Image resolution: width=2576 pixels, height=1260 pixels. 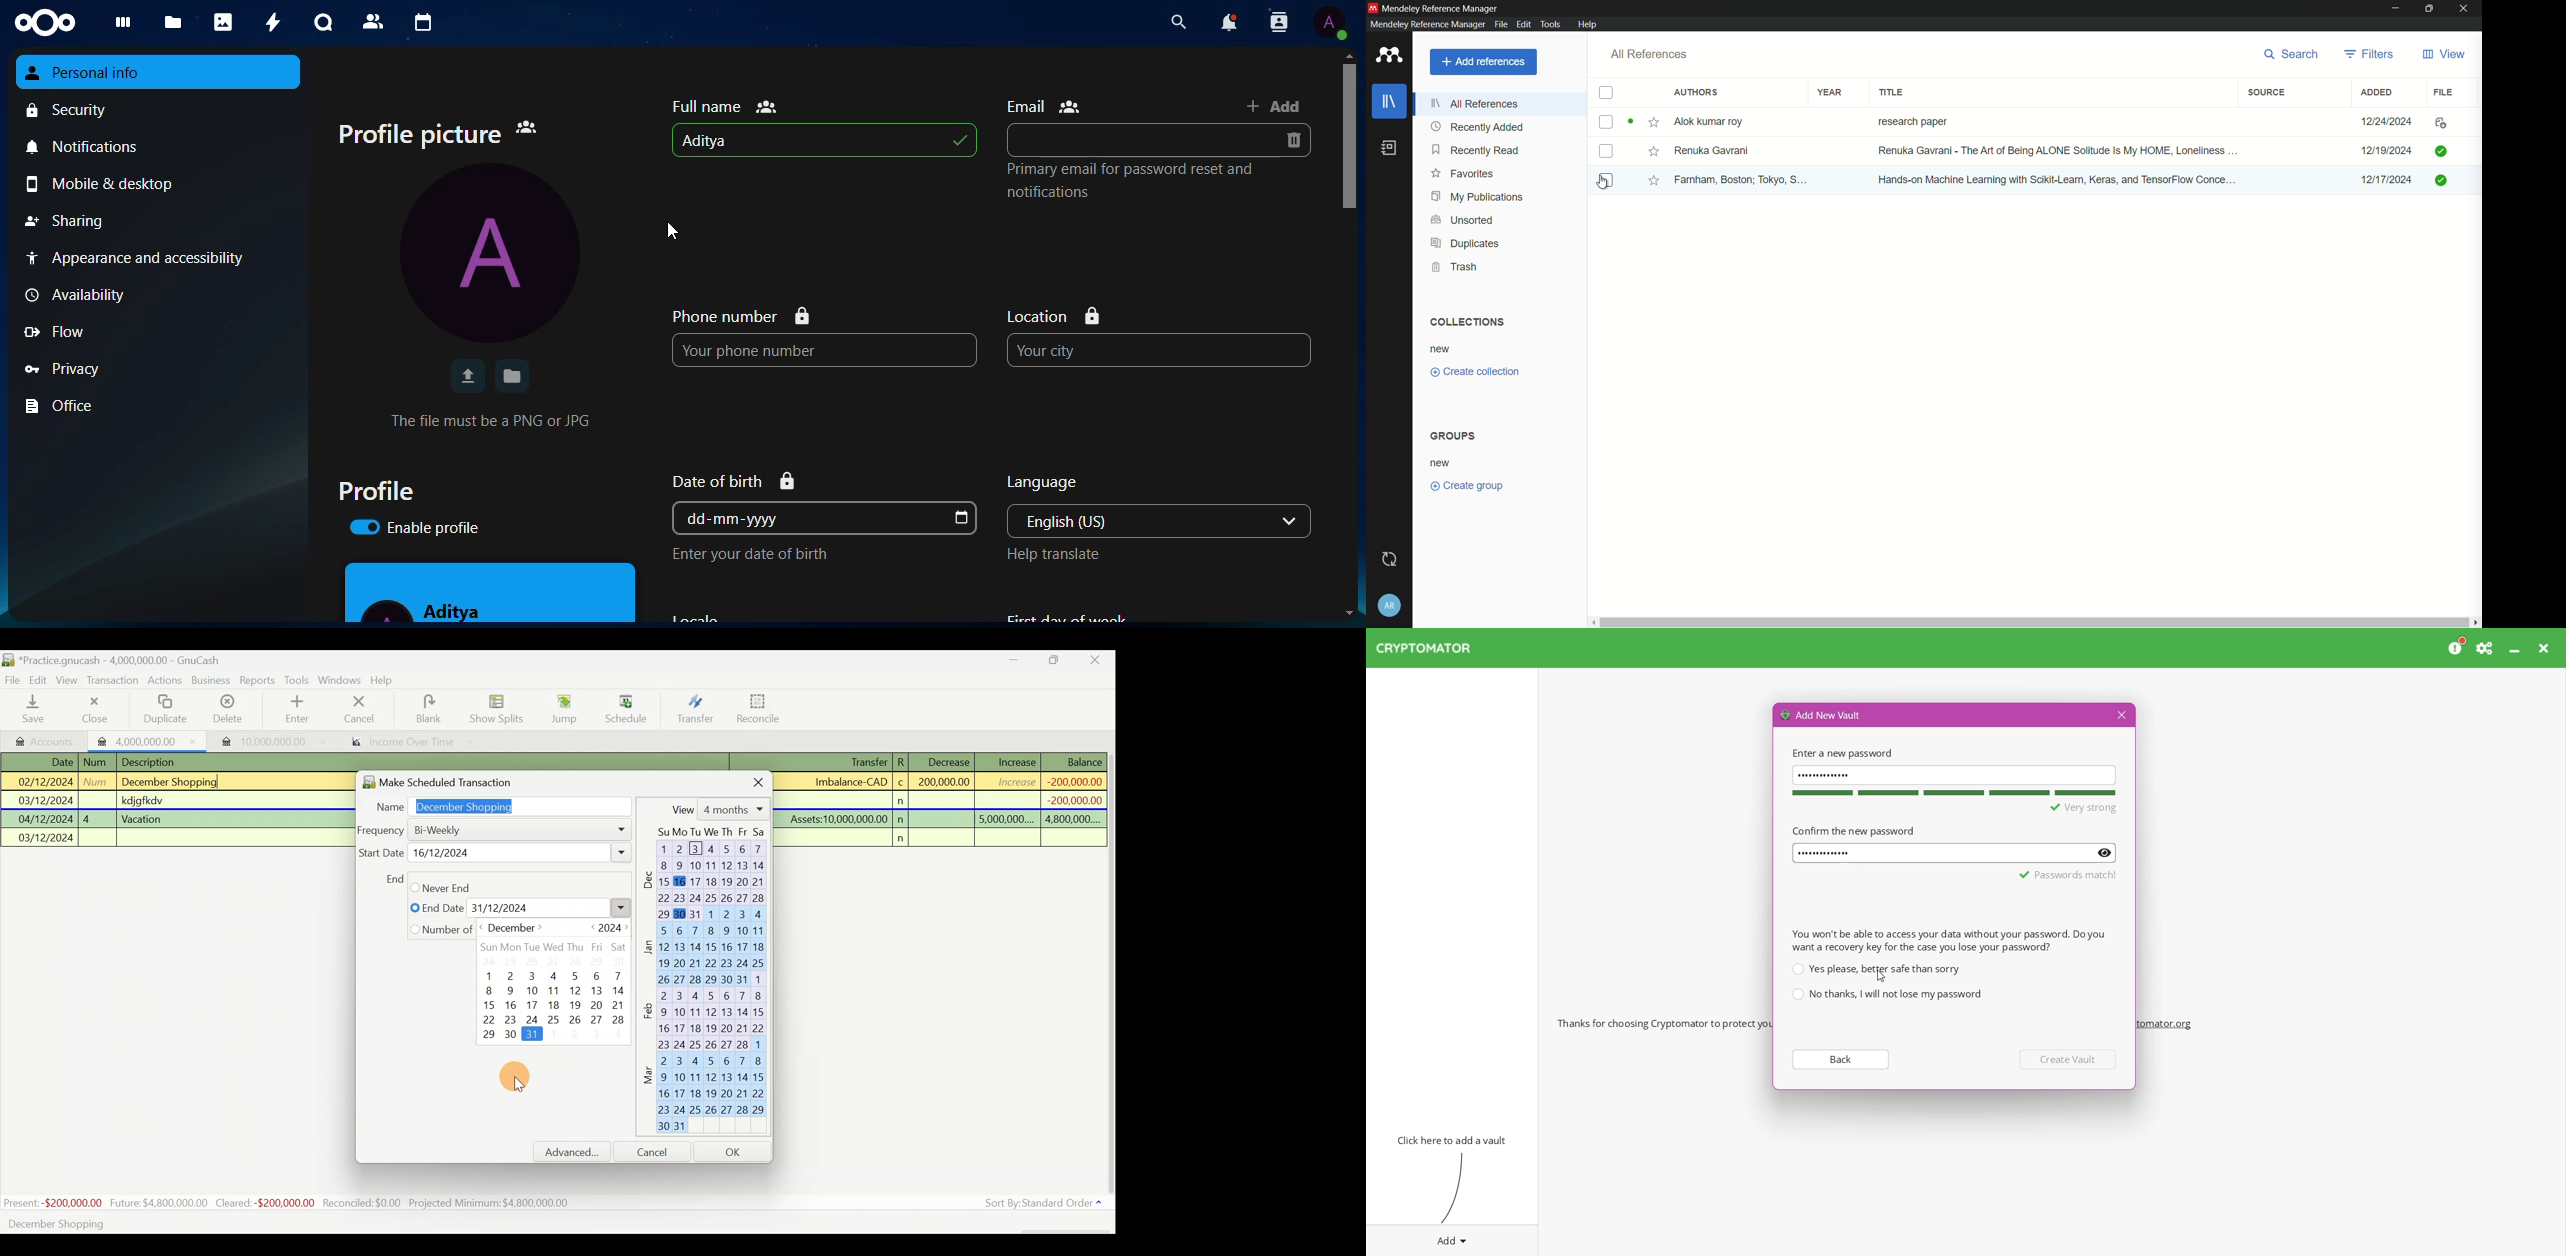 I want to click on Name, so click(x=498, y=804).